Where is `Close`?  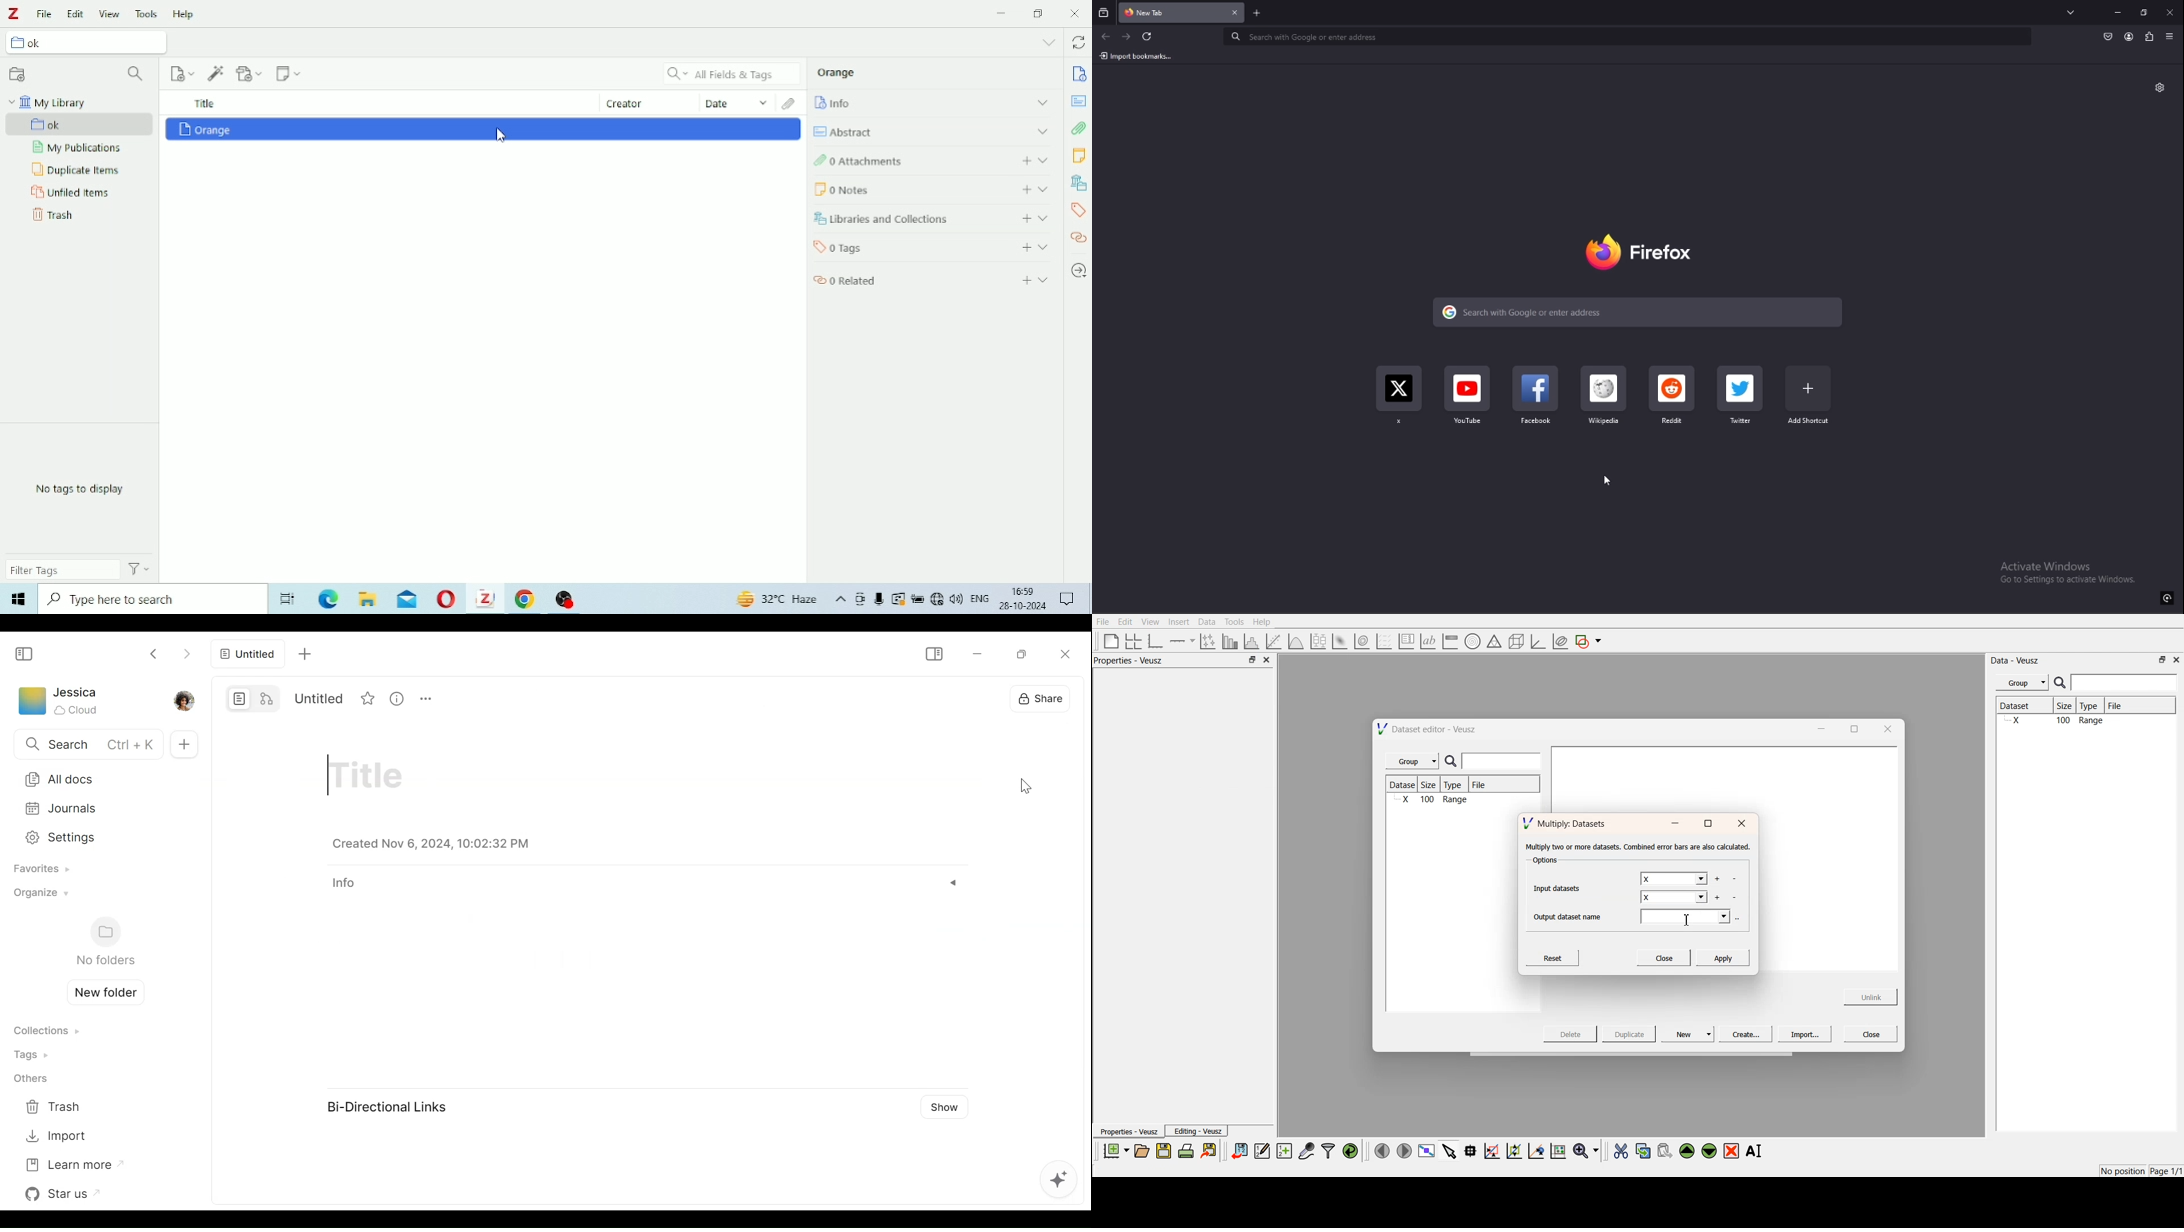 Close is located at coordinates (1074, 13).